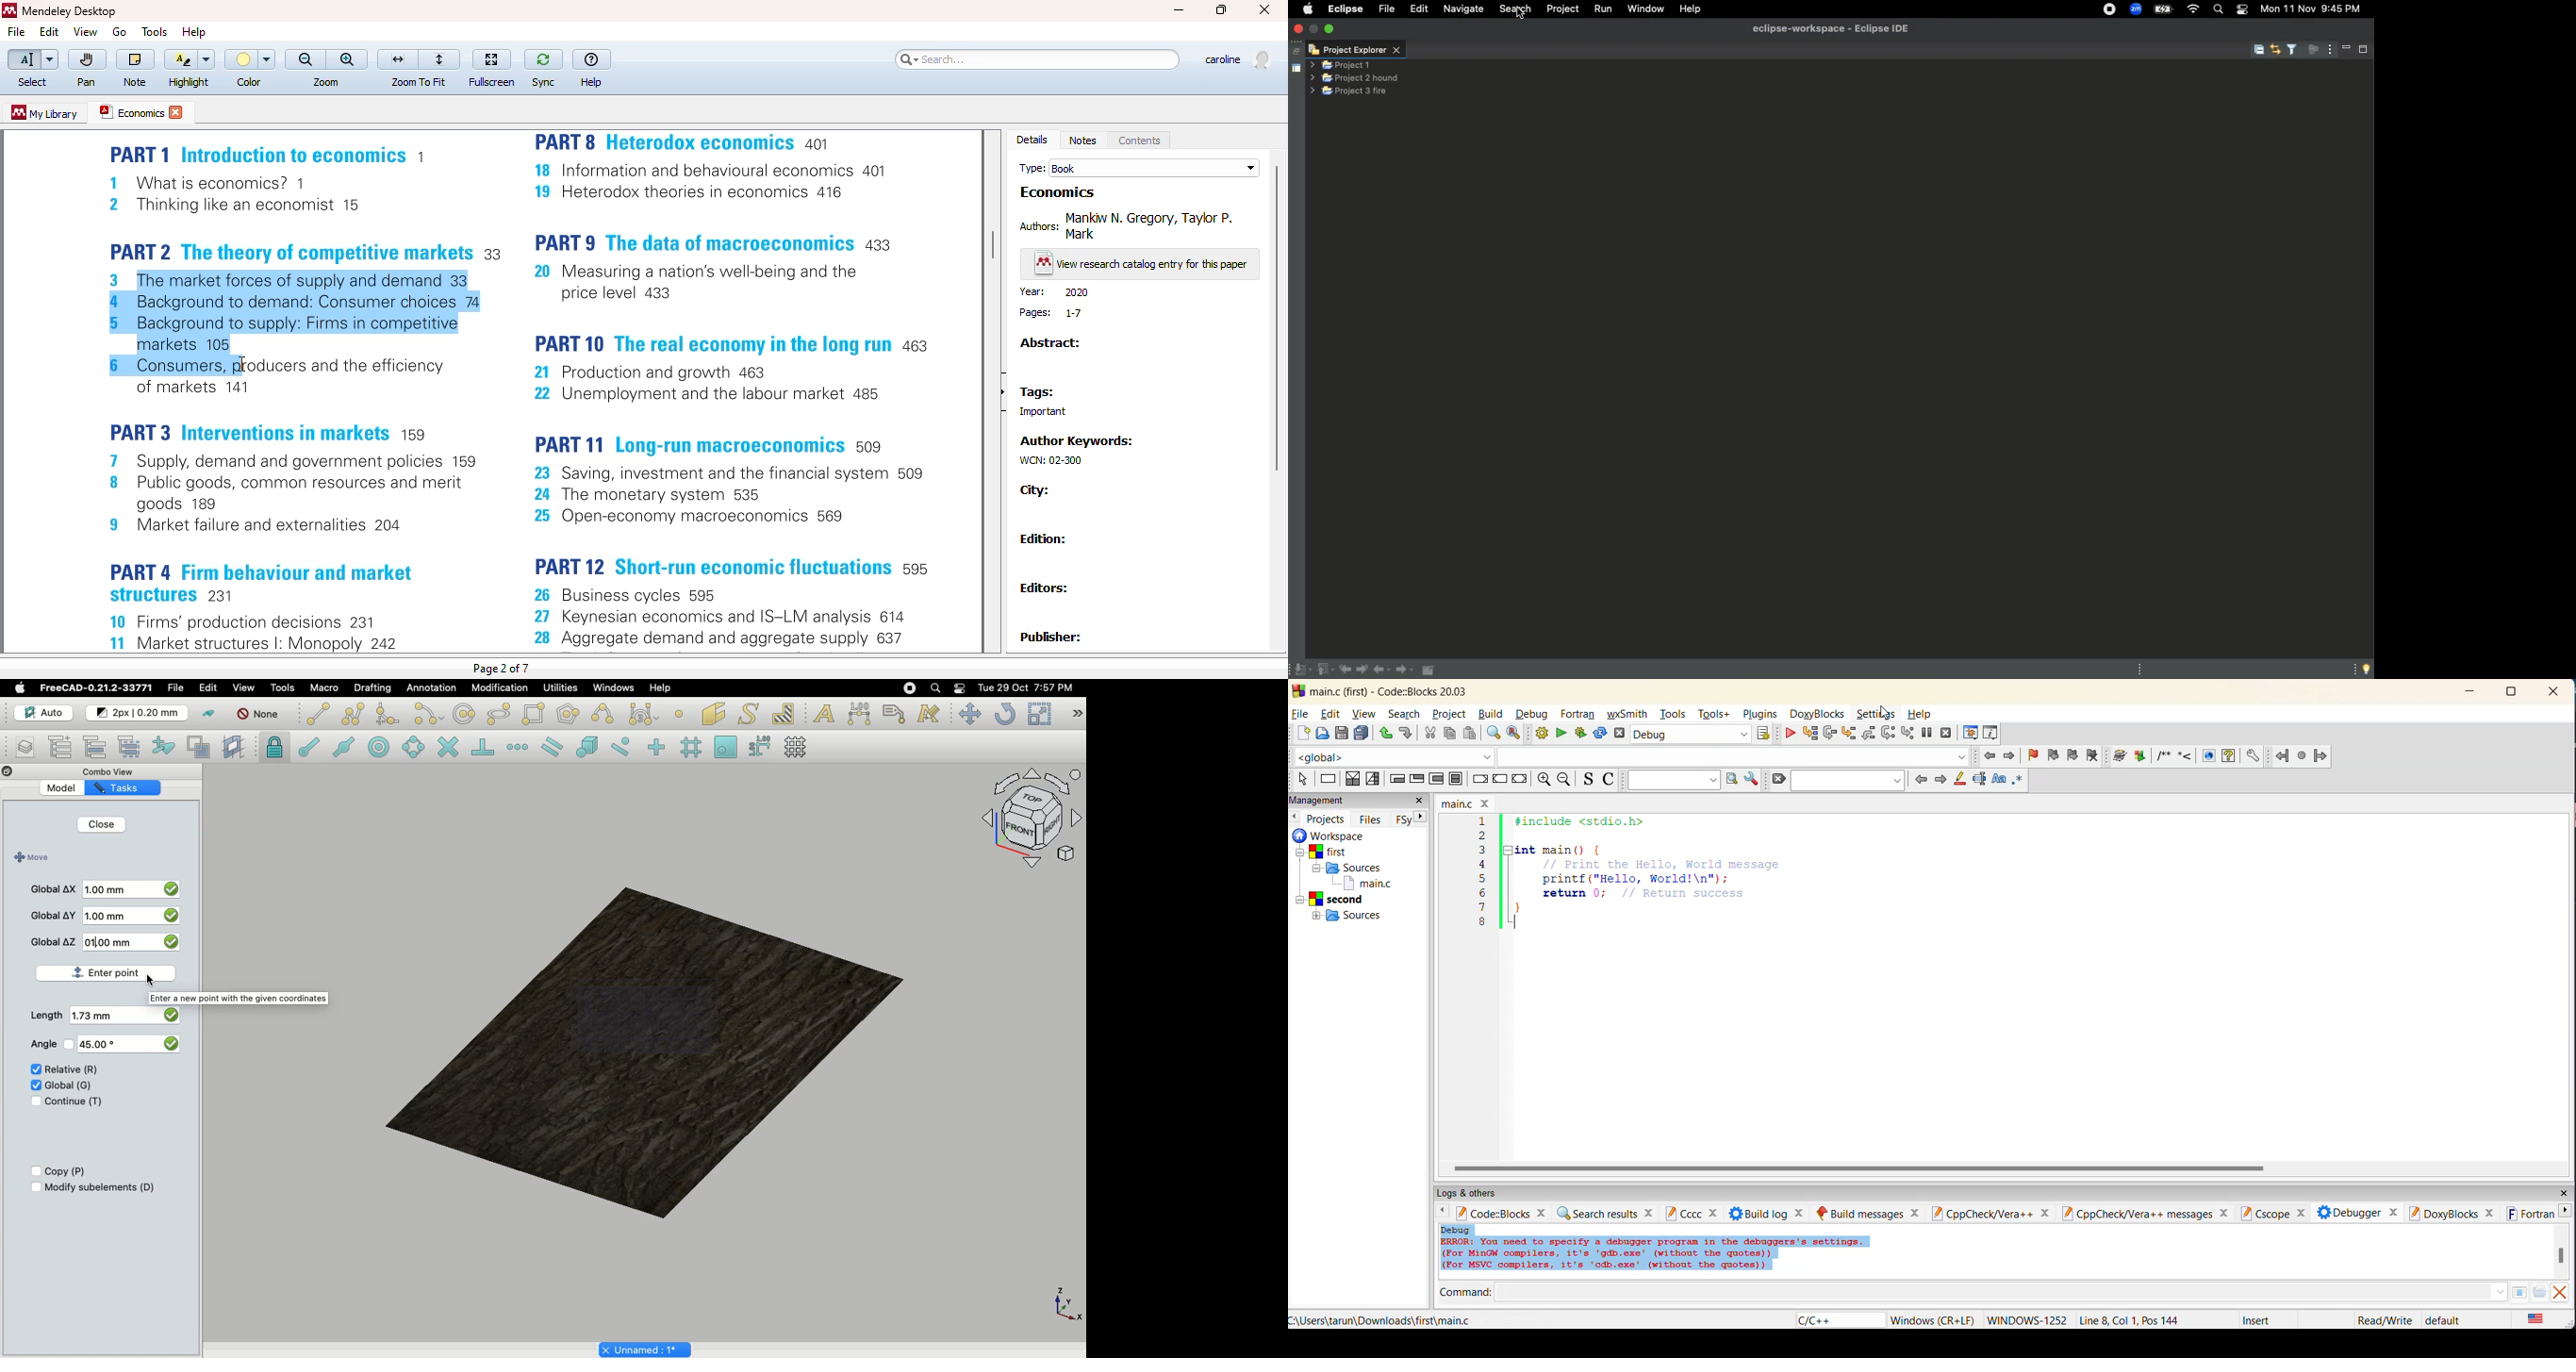 The width and height of the screenshot is (2576, 1372). I want to click on return instruction, so click(1520, 778).